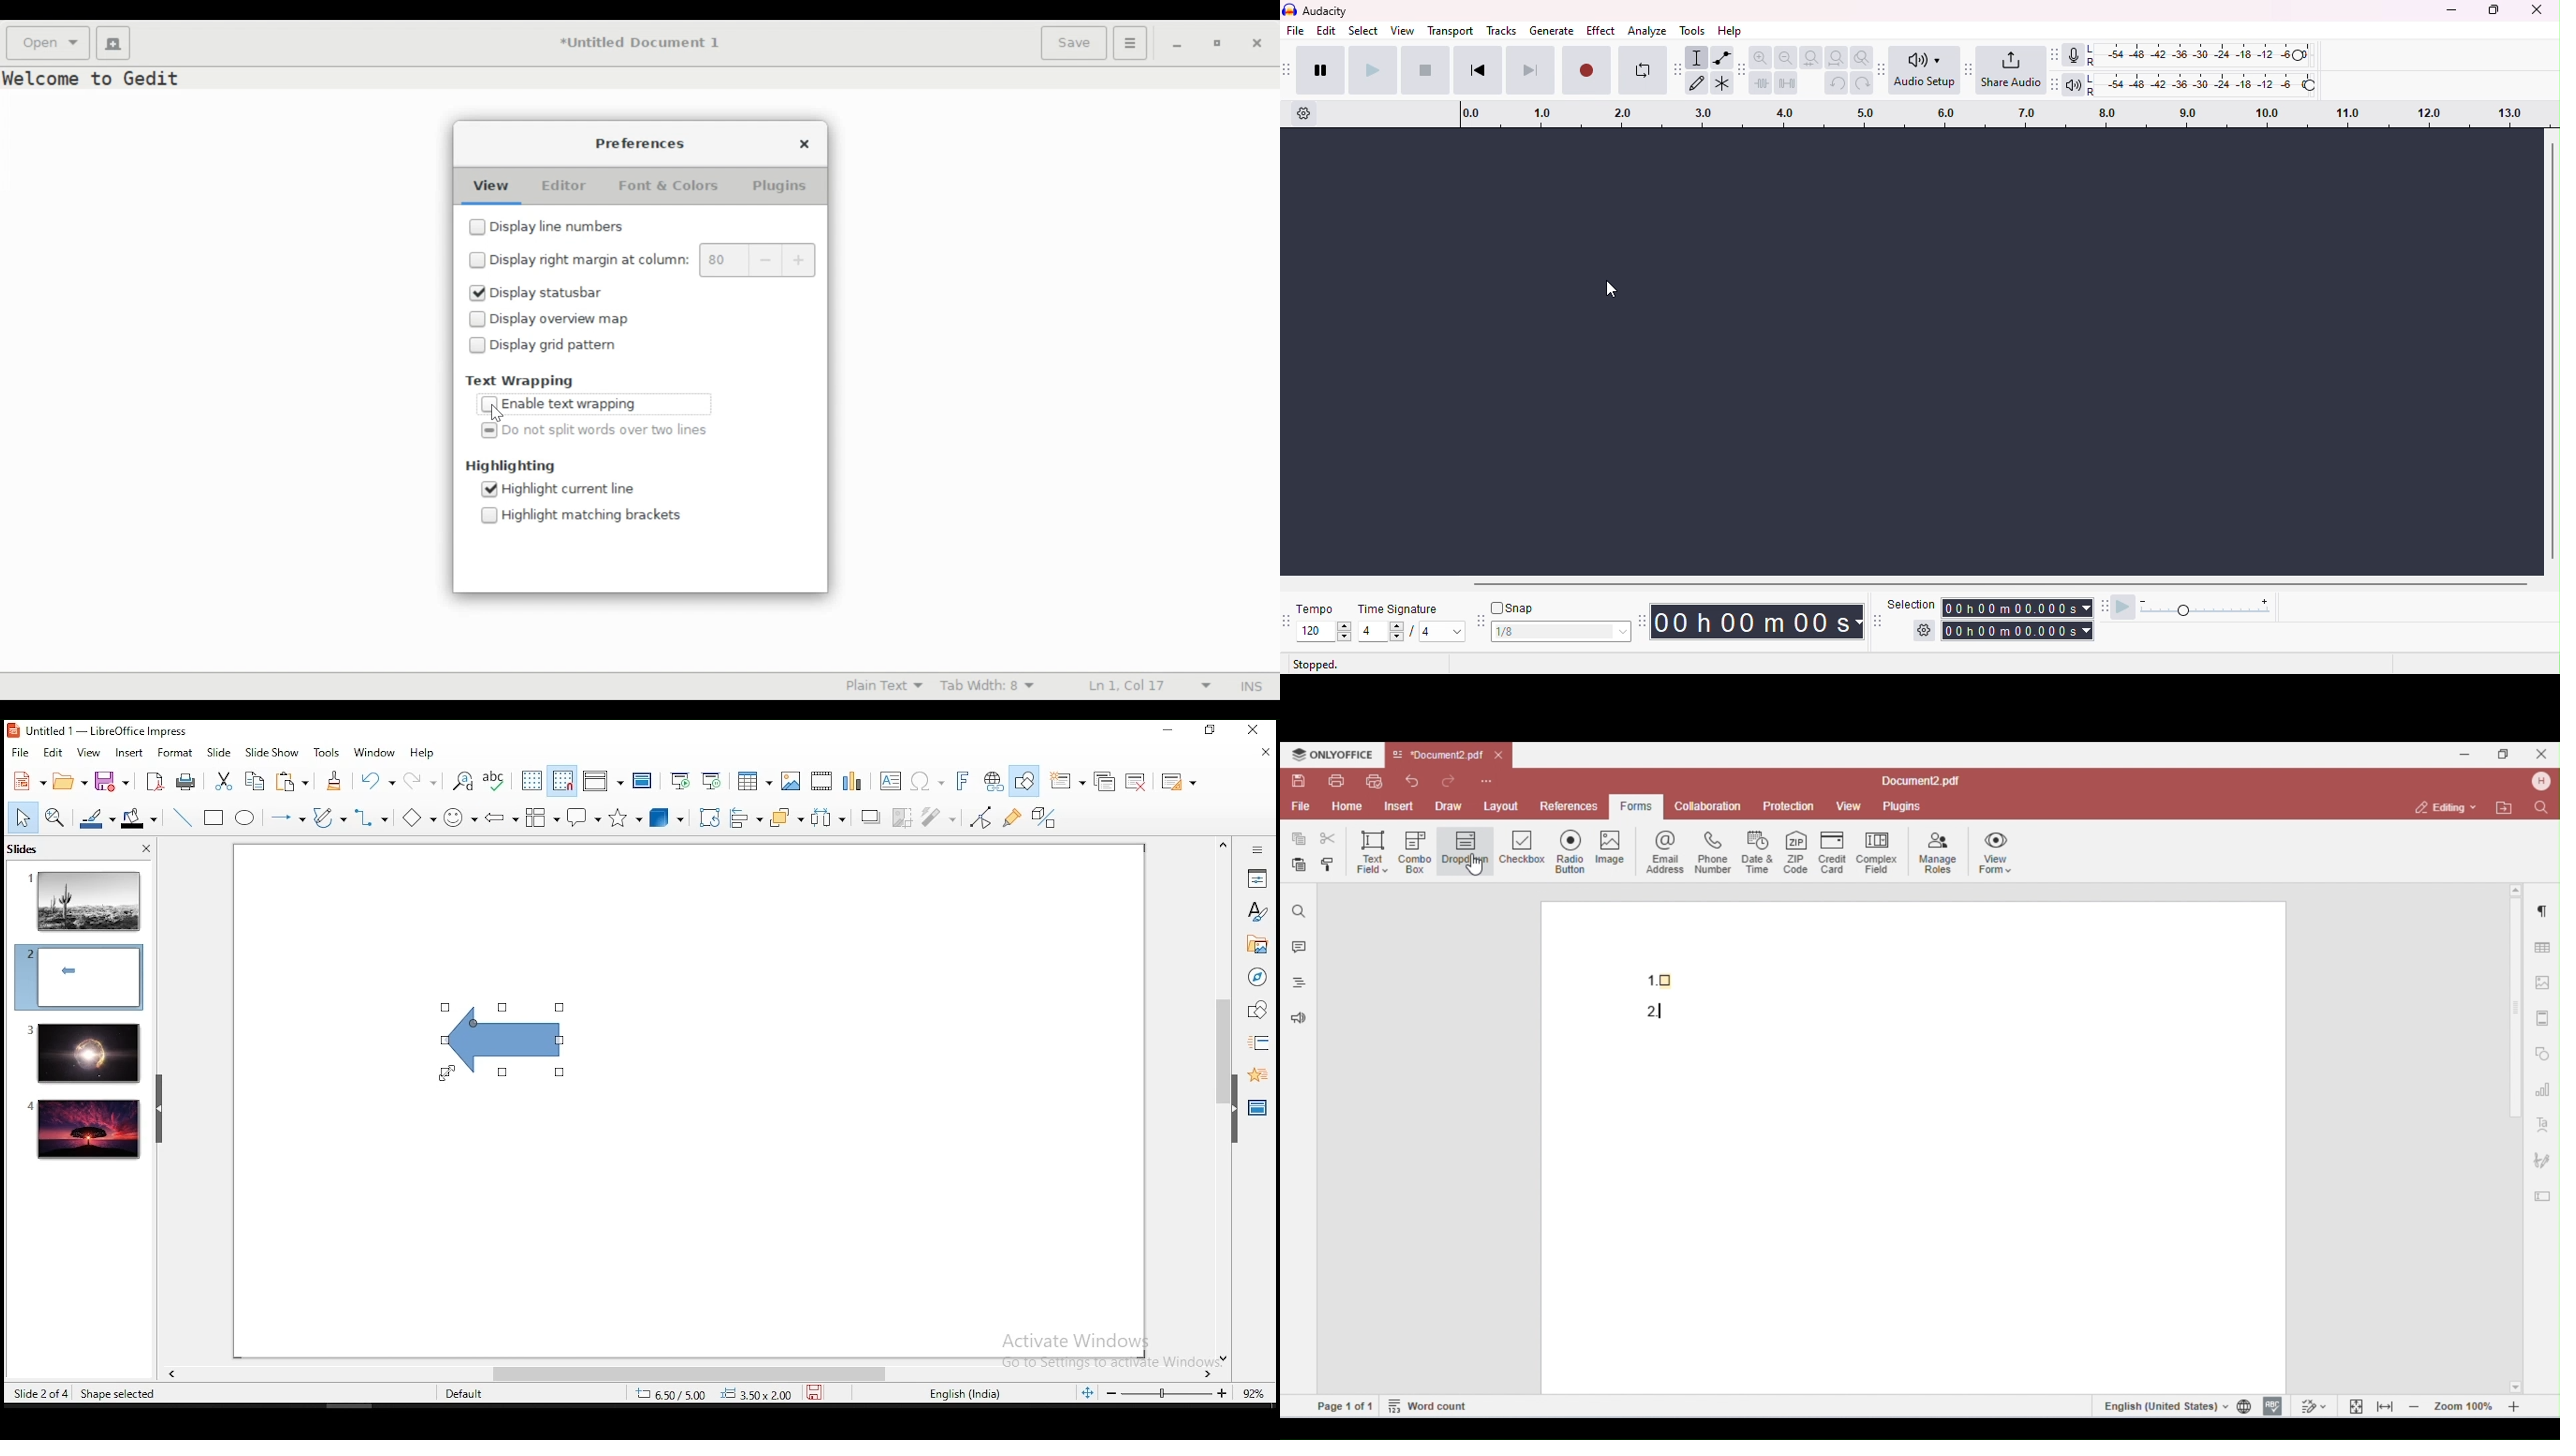 The image size is (2576, 1456). Describe the element at coordinates (215, 819) in the screenshot. I see `rectangle` at that location.